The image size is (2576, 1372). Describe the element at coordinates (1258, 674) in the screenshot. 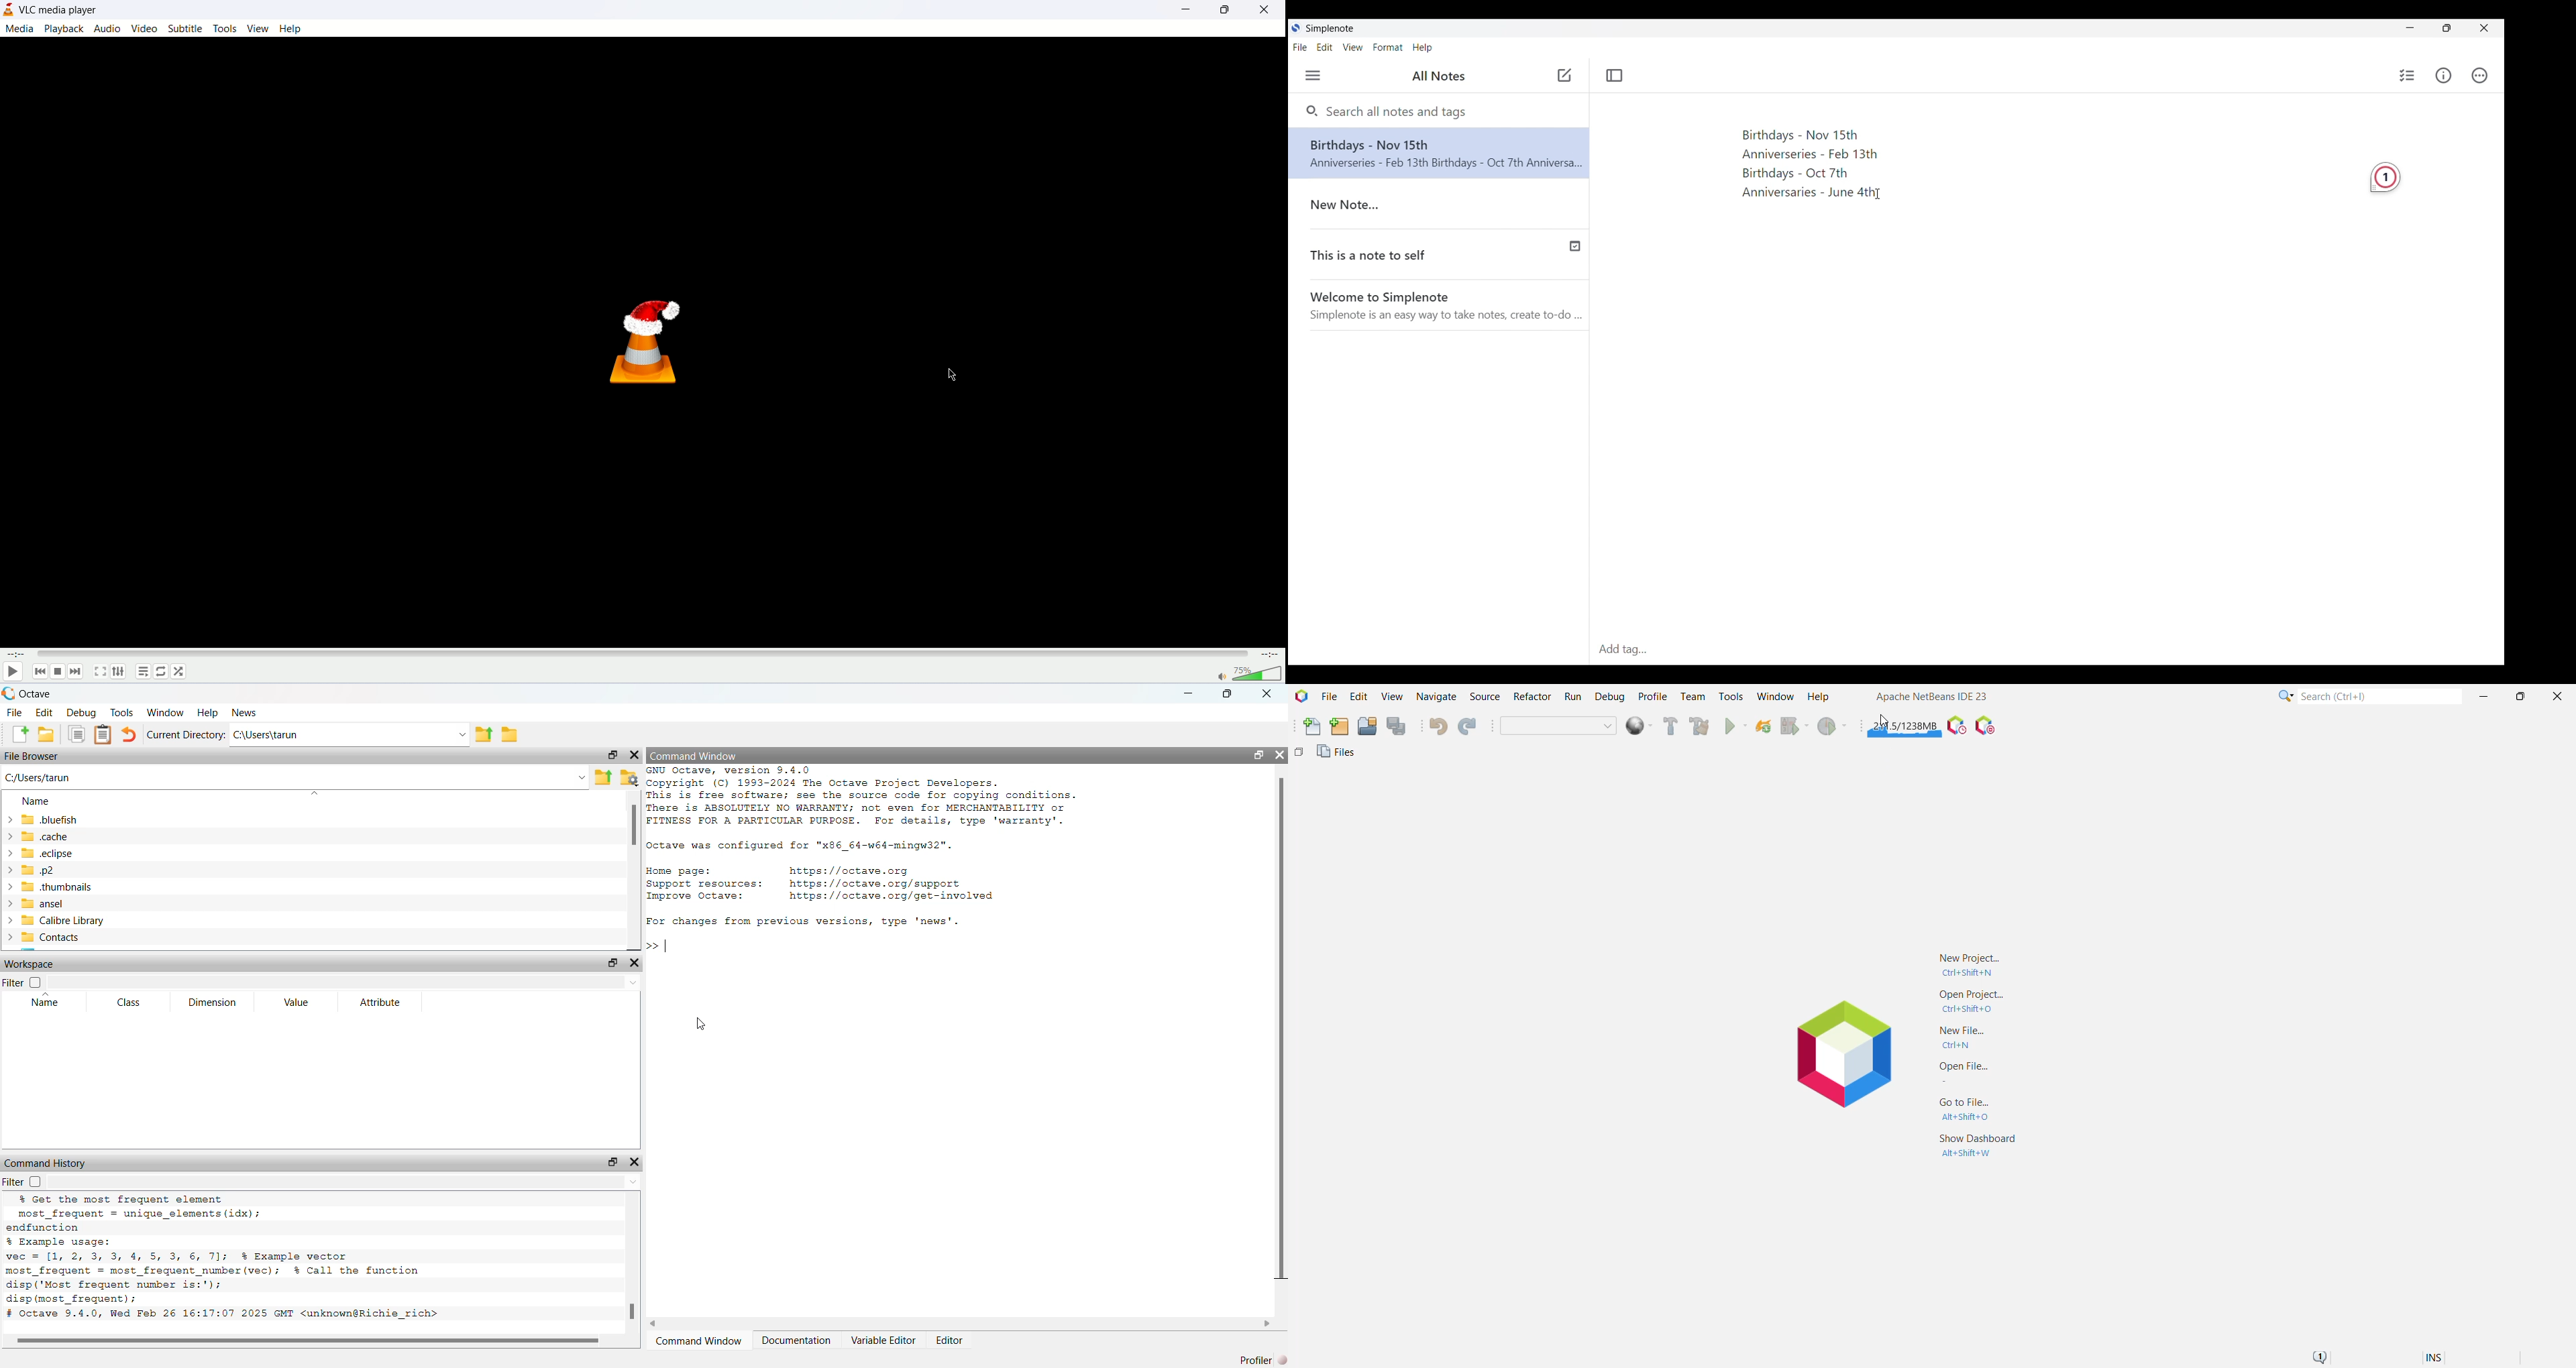

I see `volume bar` at that location.